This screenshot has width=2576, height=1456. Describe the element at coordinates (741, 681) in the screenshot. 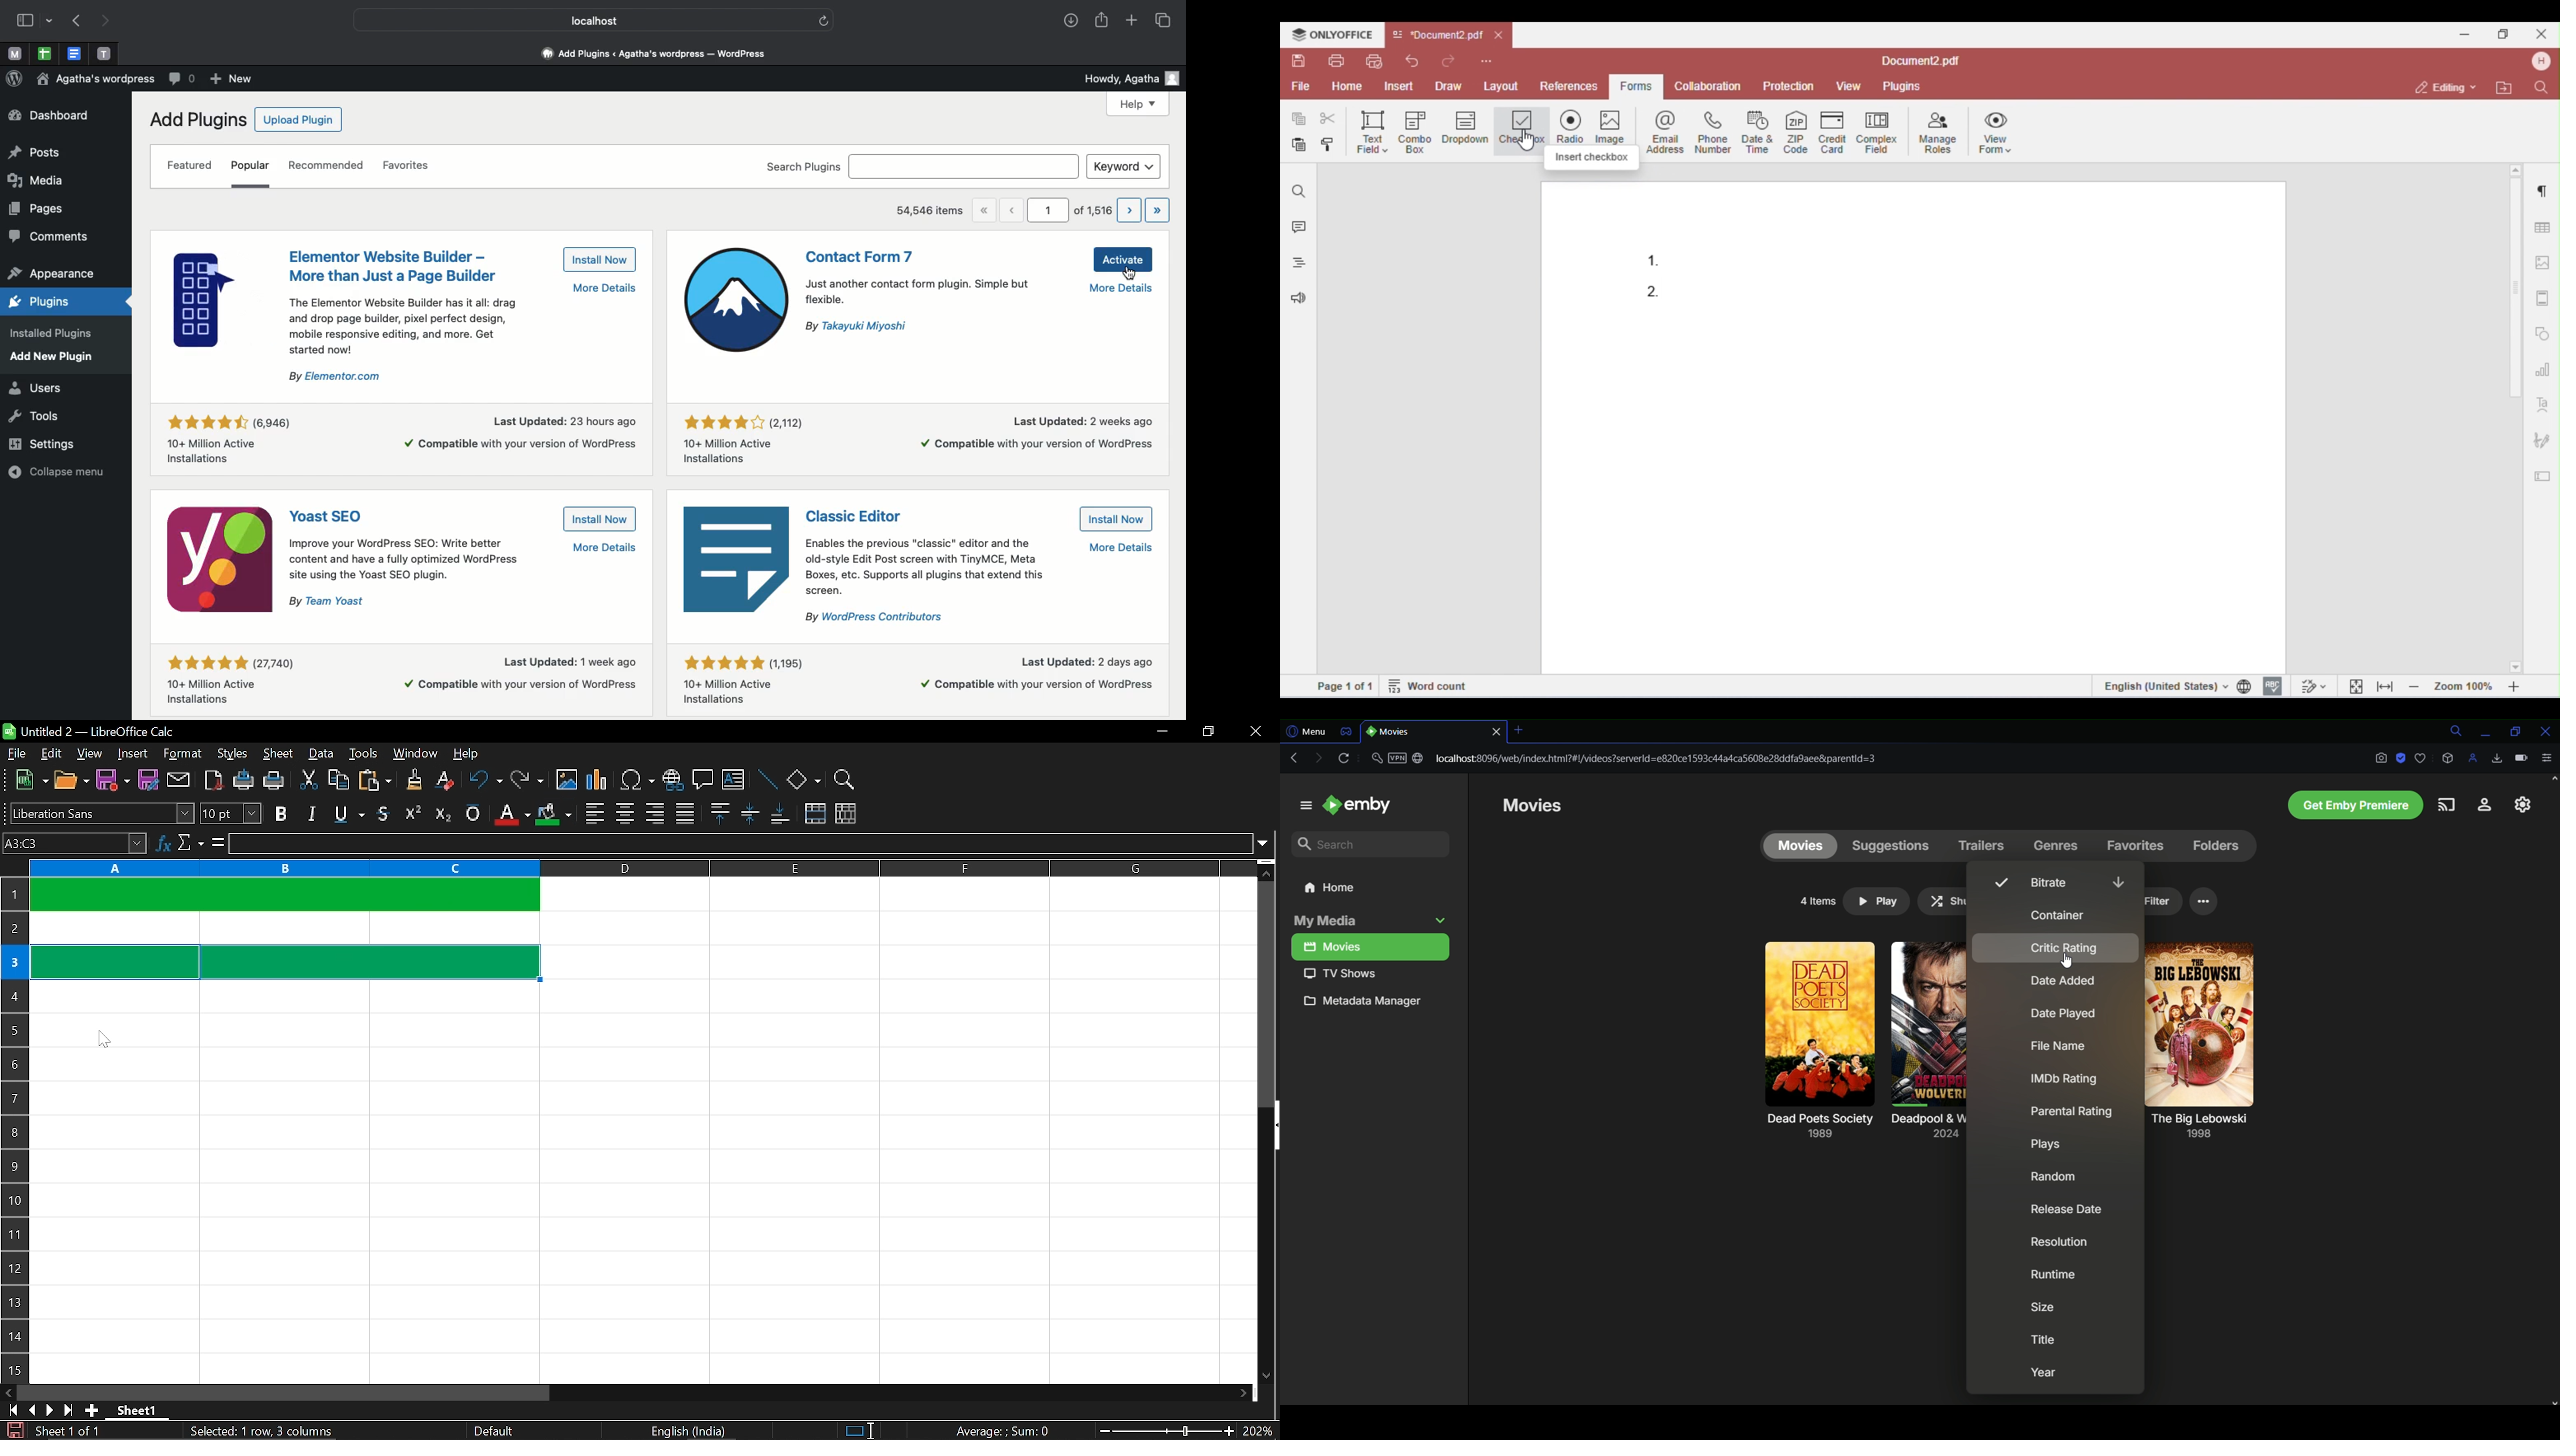

I see `Rating` at that location.